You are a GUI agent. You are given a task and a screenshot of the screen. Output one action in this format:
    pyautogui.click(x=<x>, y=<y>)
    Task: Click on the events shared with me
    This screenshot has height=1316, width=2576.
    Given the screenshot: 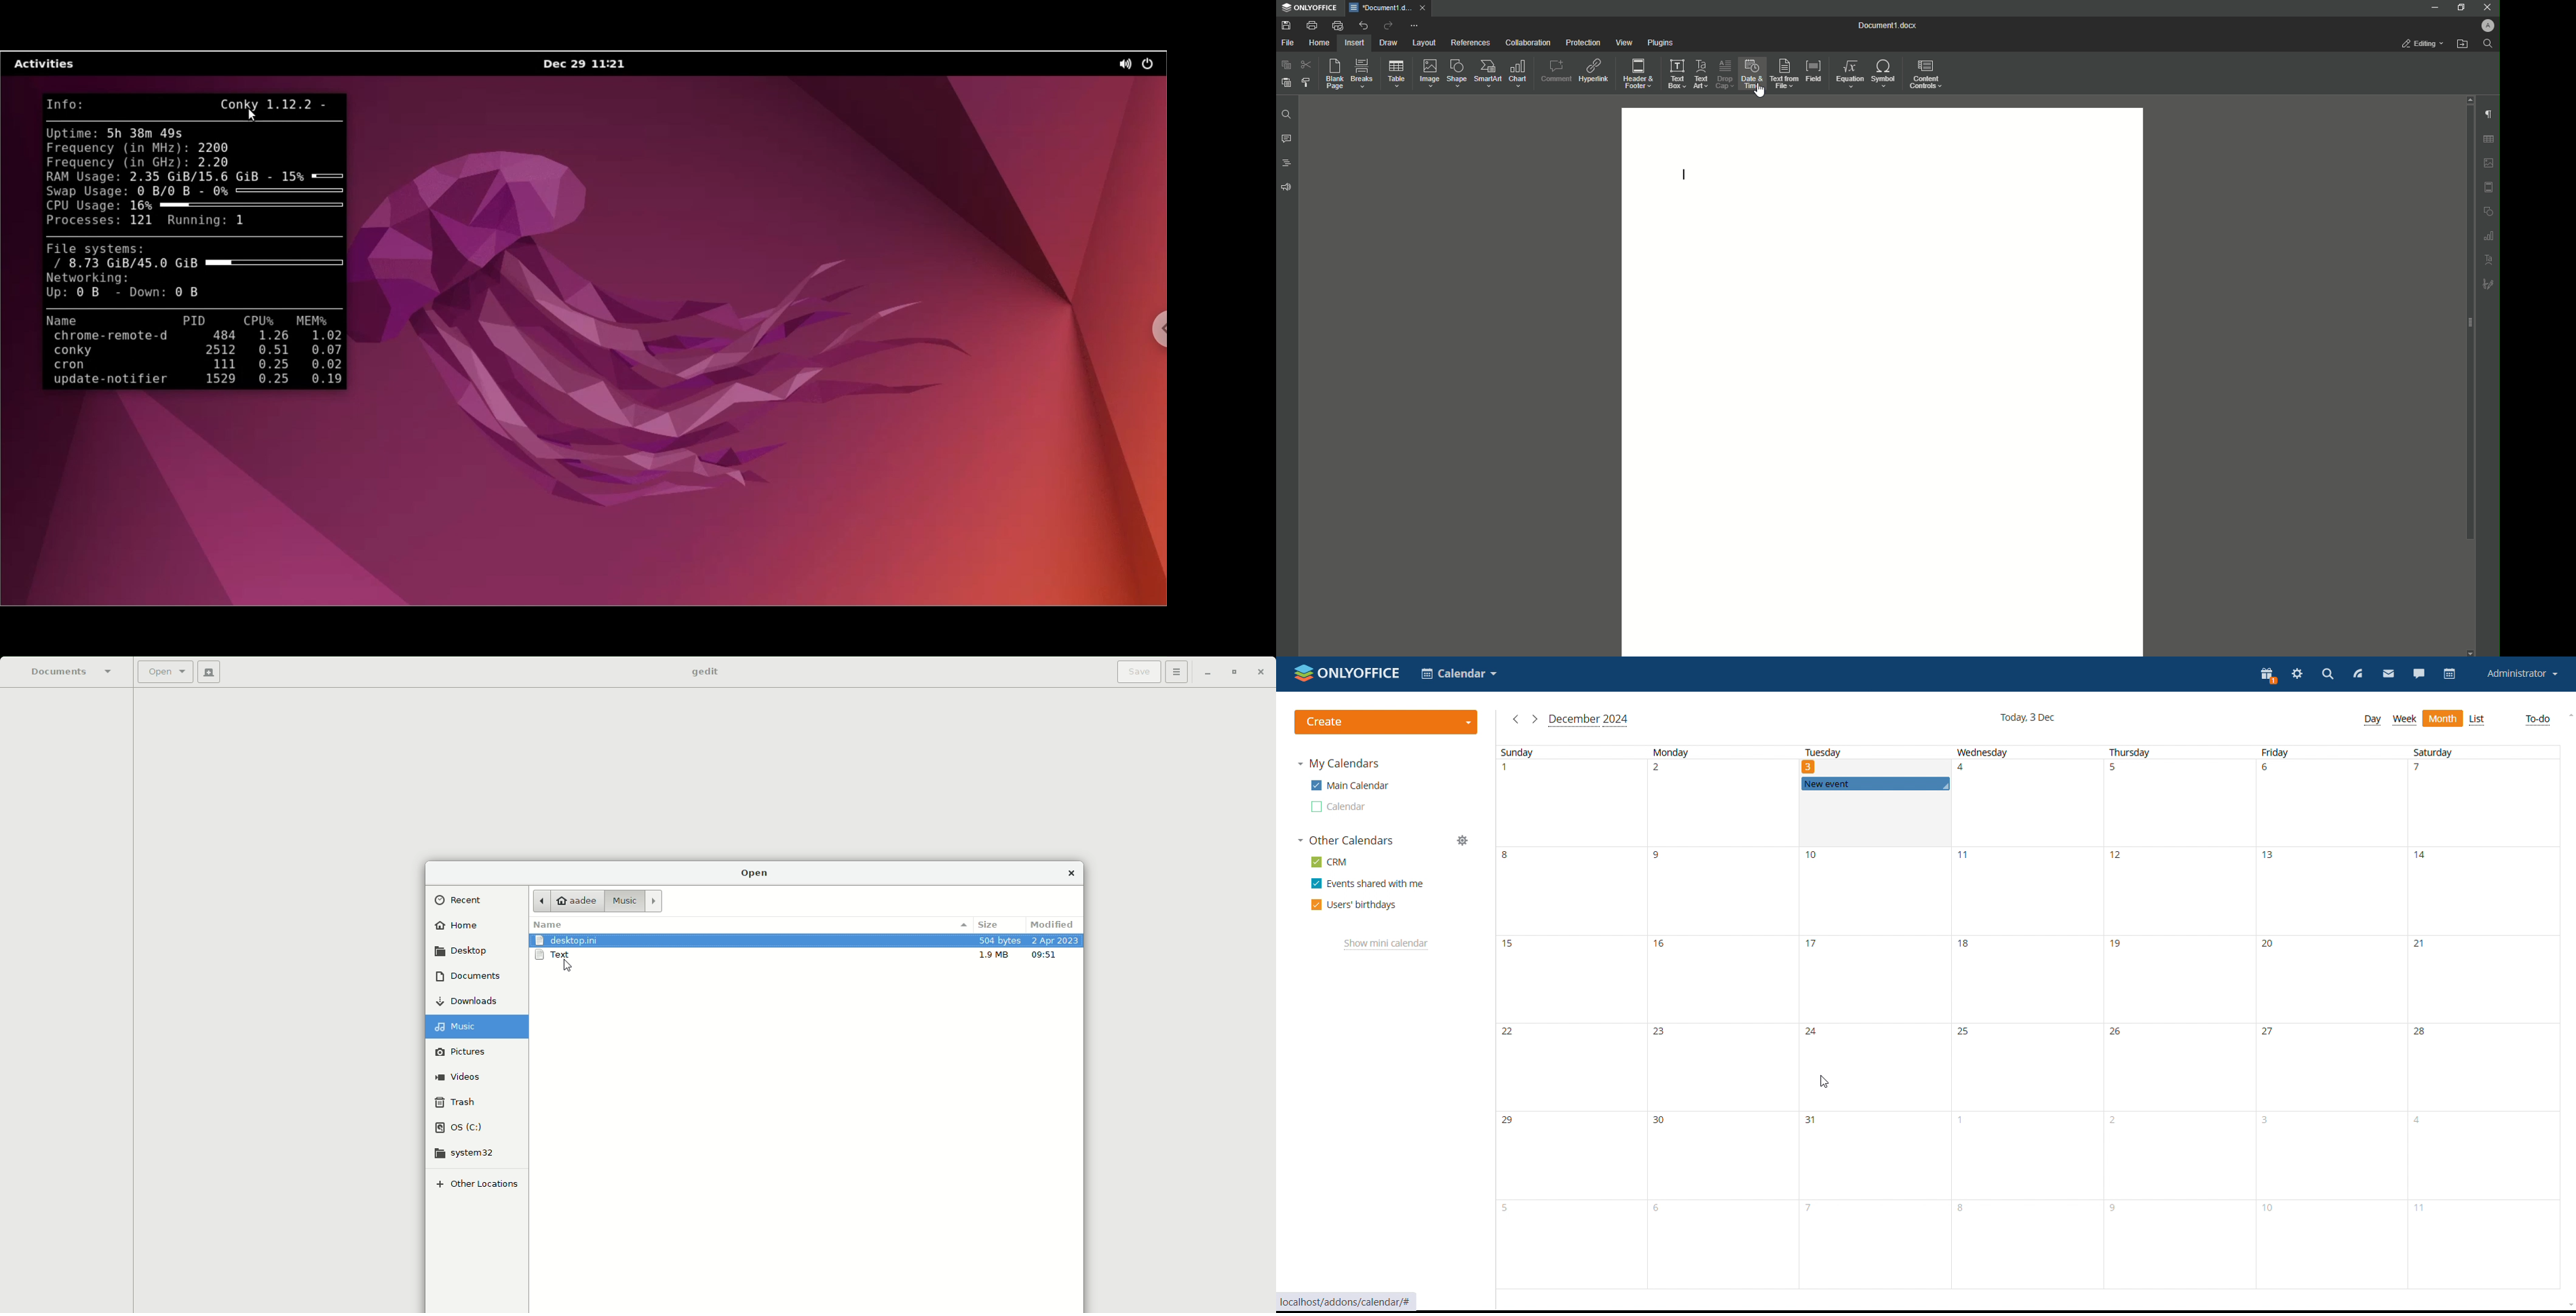 What is the action you would take?
    pyautogui.click(x=1368, y=884)
    